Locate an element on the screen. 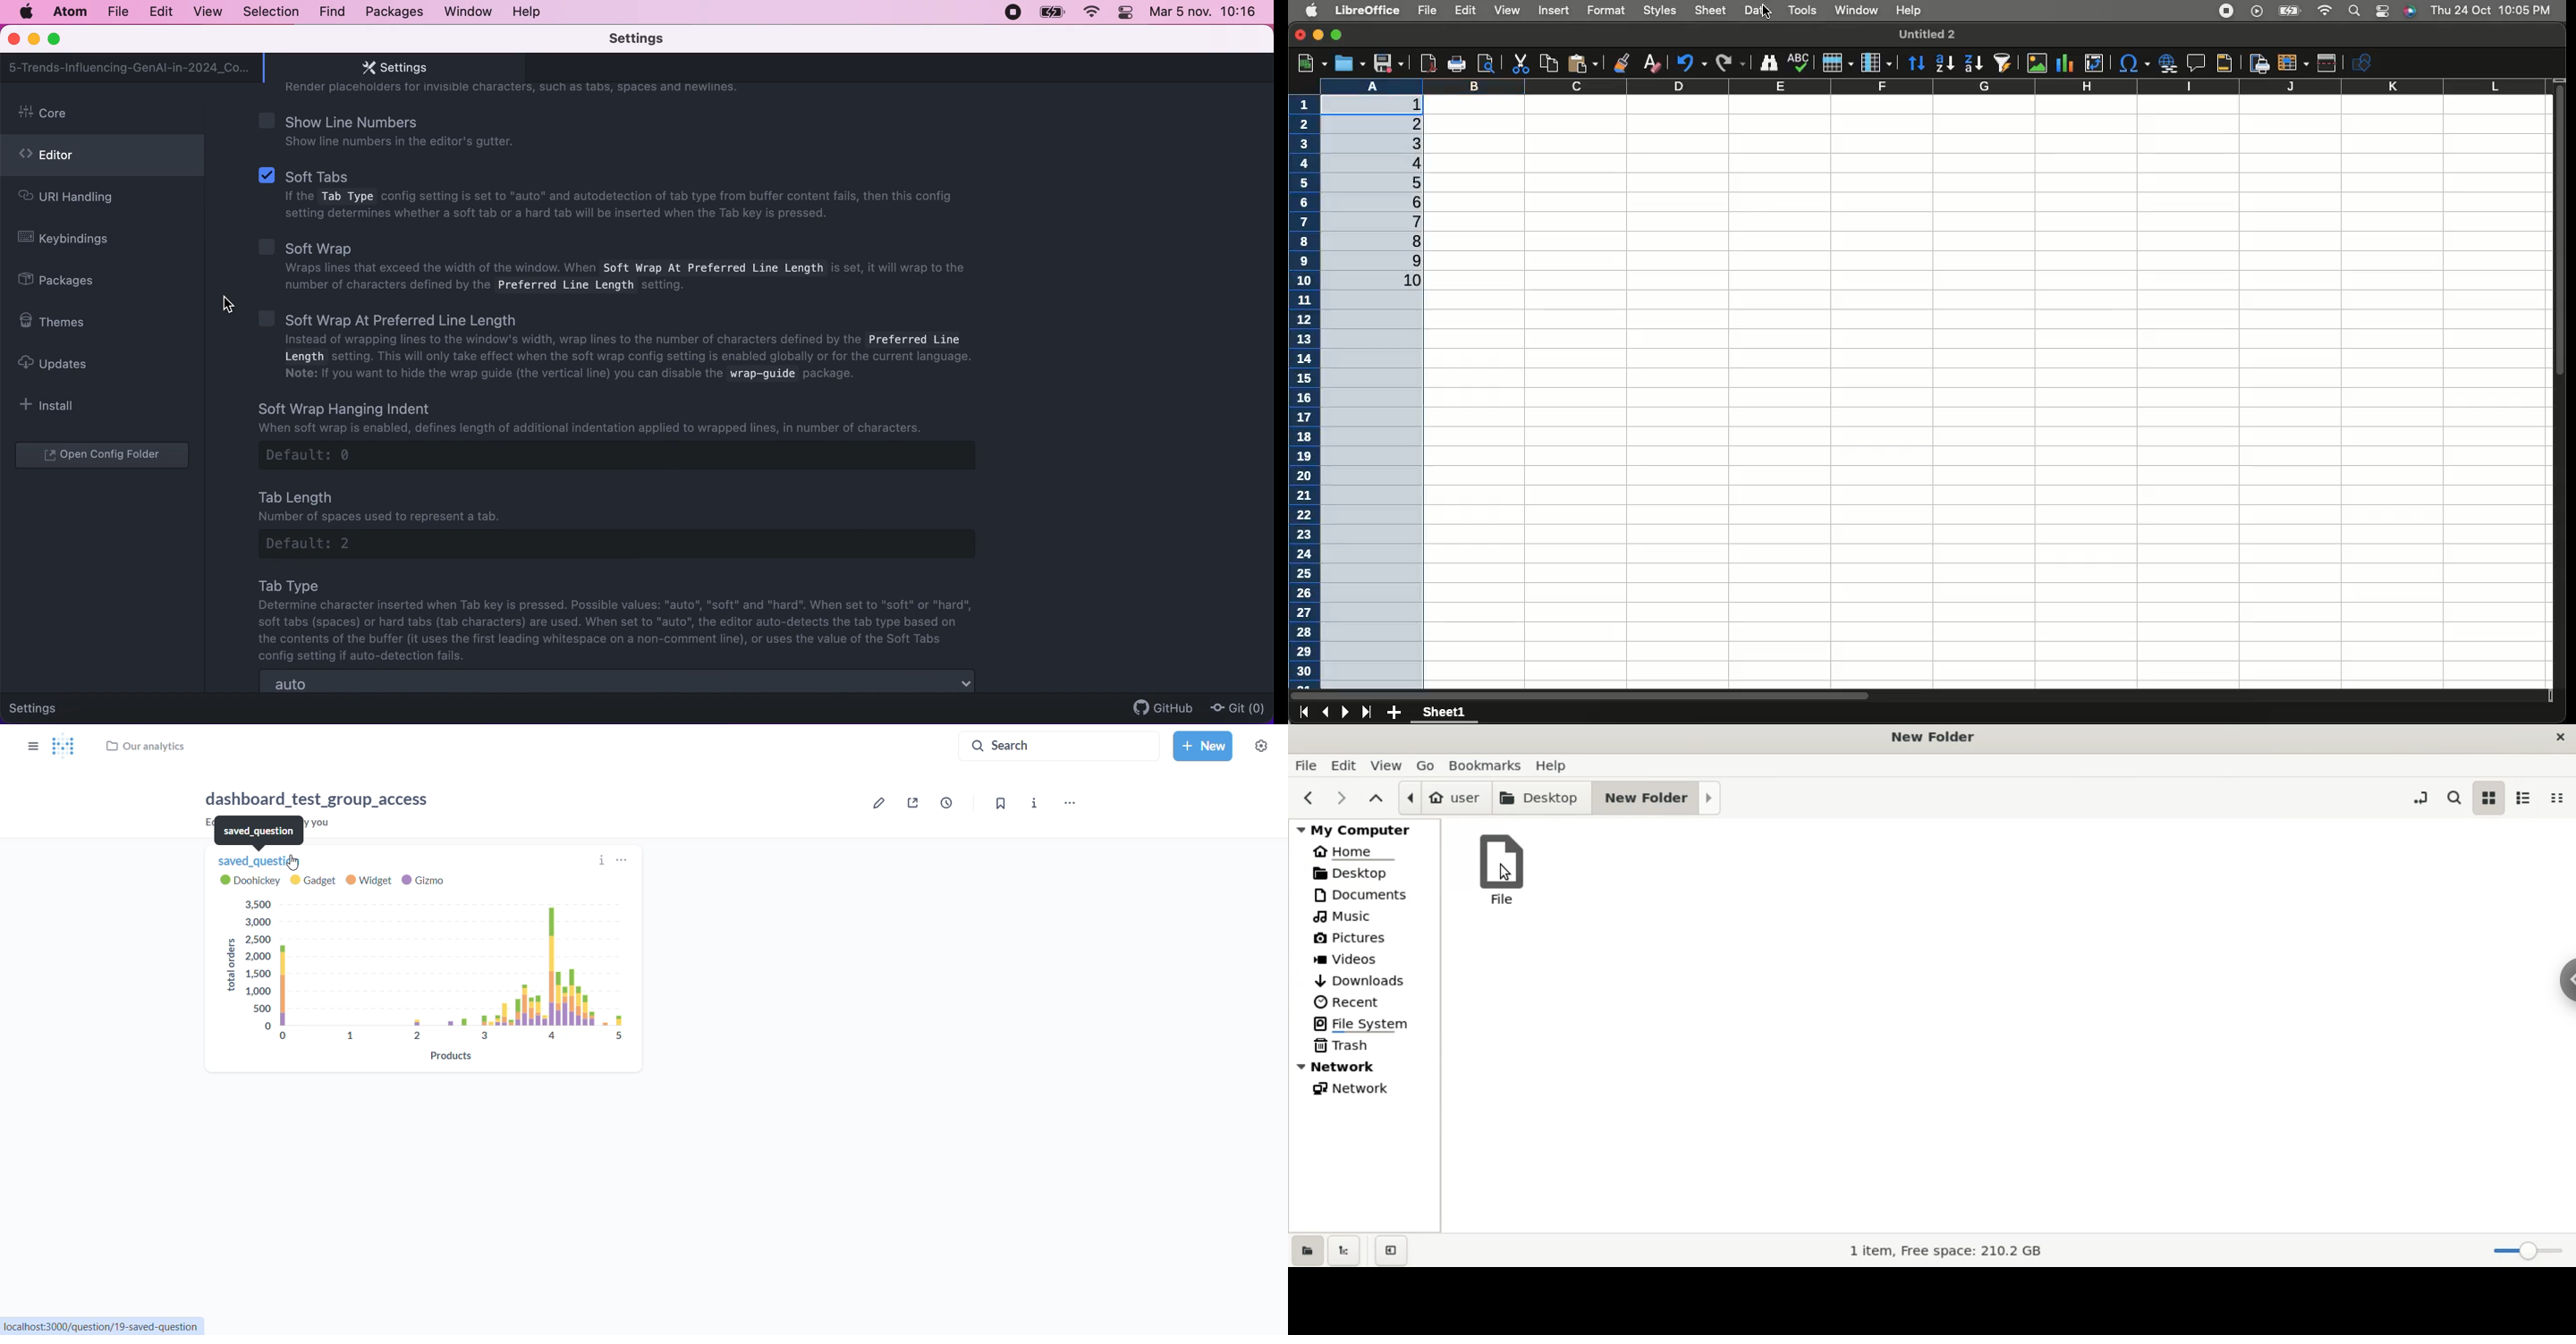 This screenshot has width=2576, height=1344. Help is located at coordinates (1910, 12).